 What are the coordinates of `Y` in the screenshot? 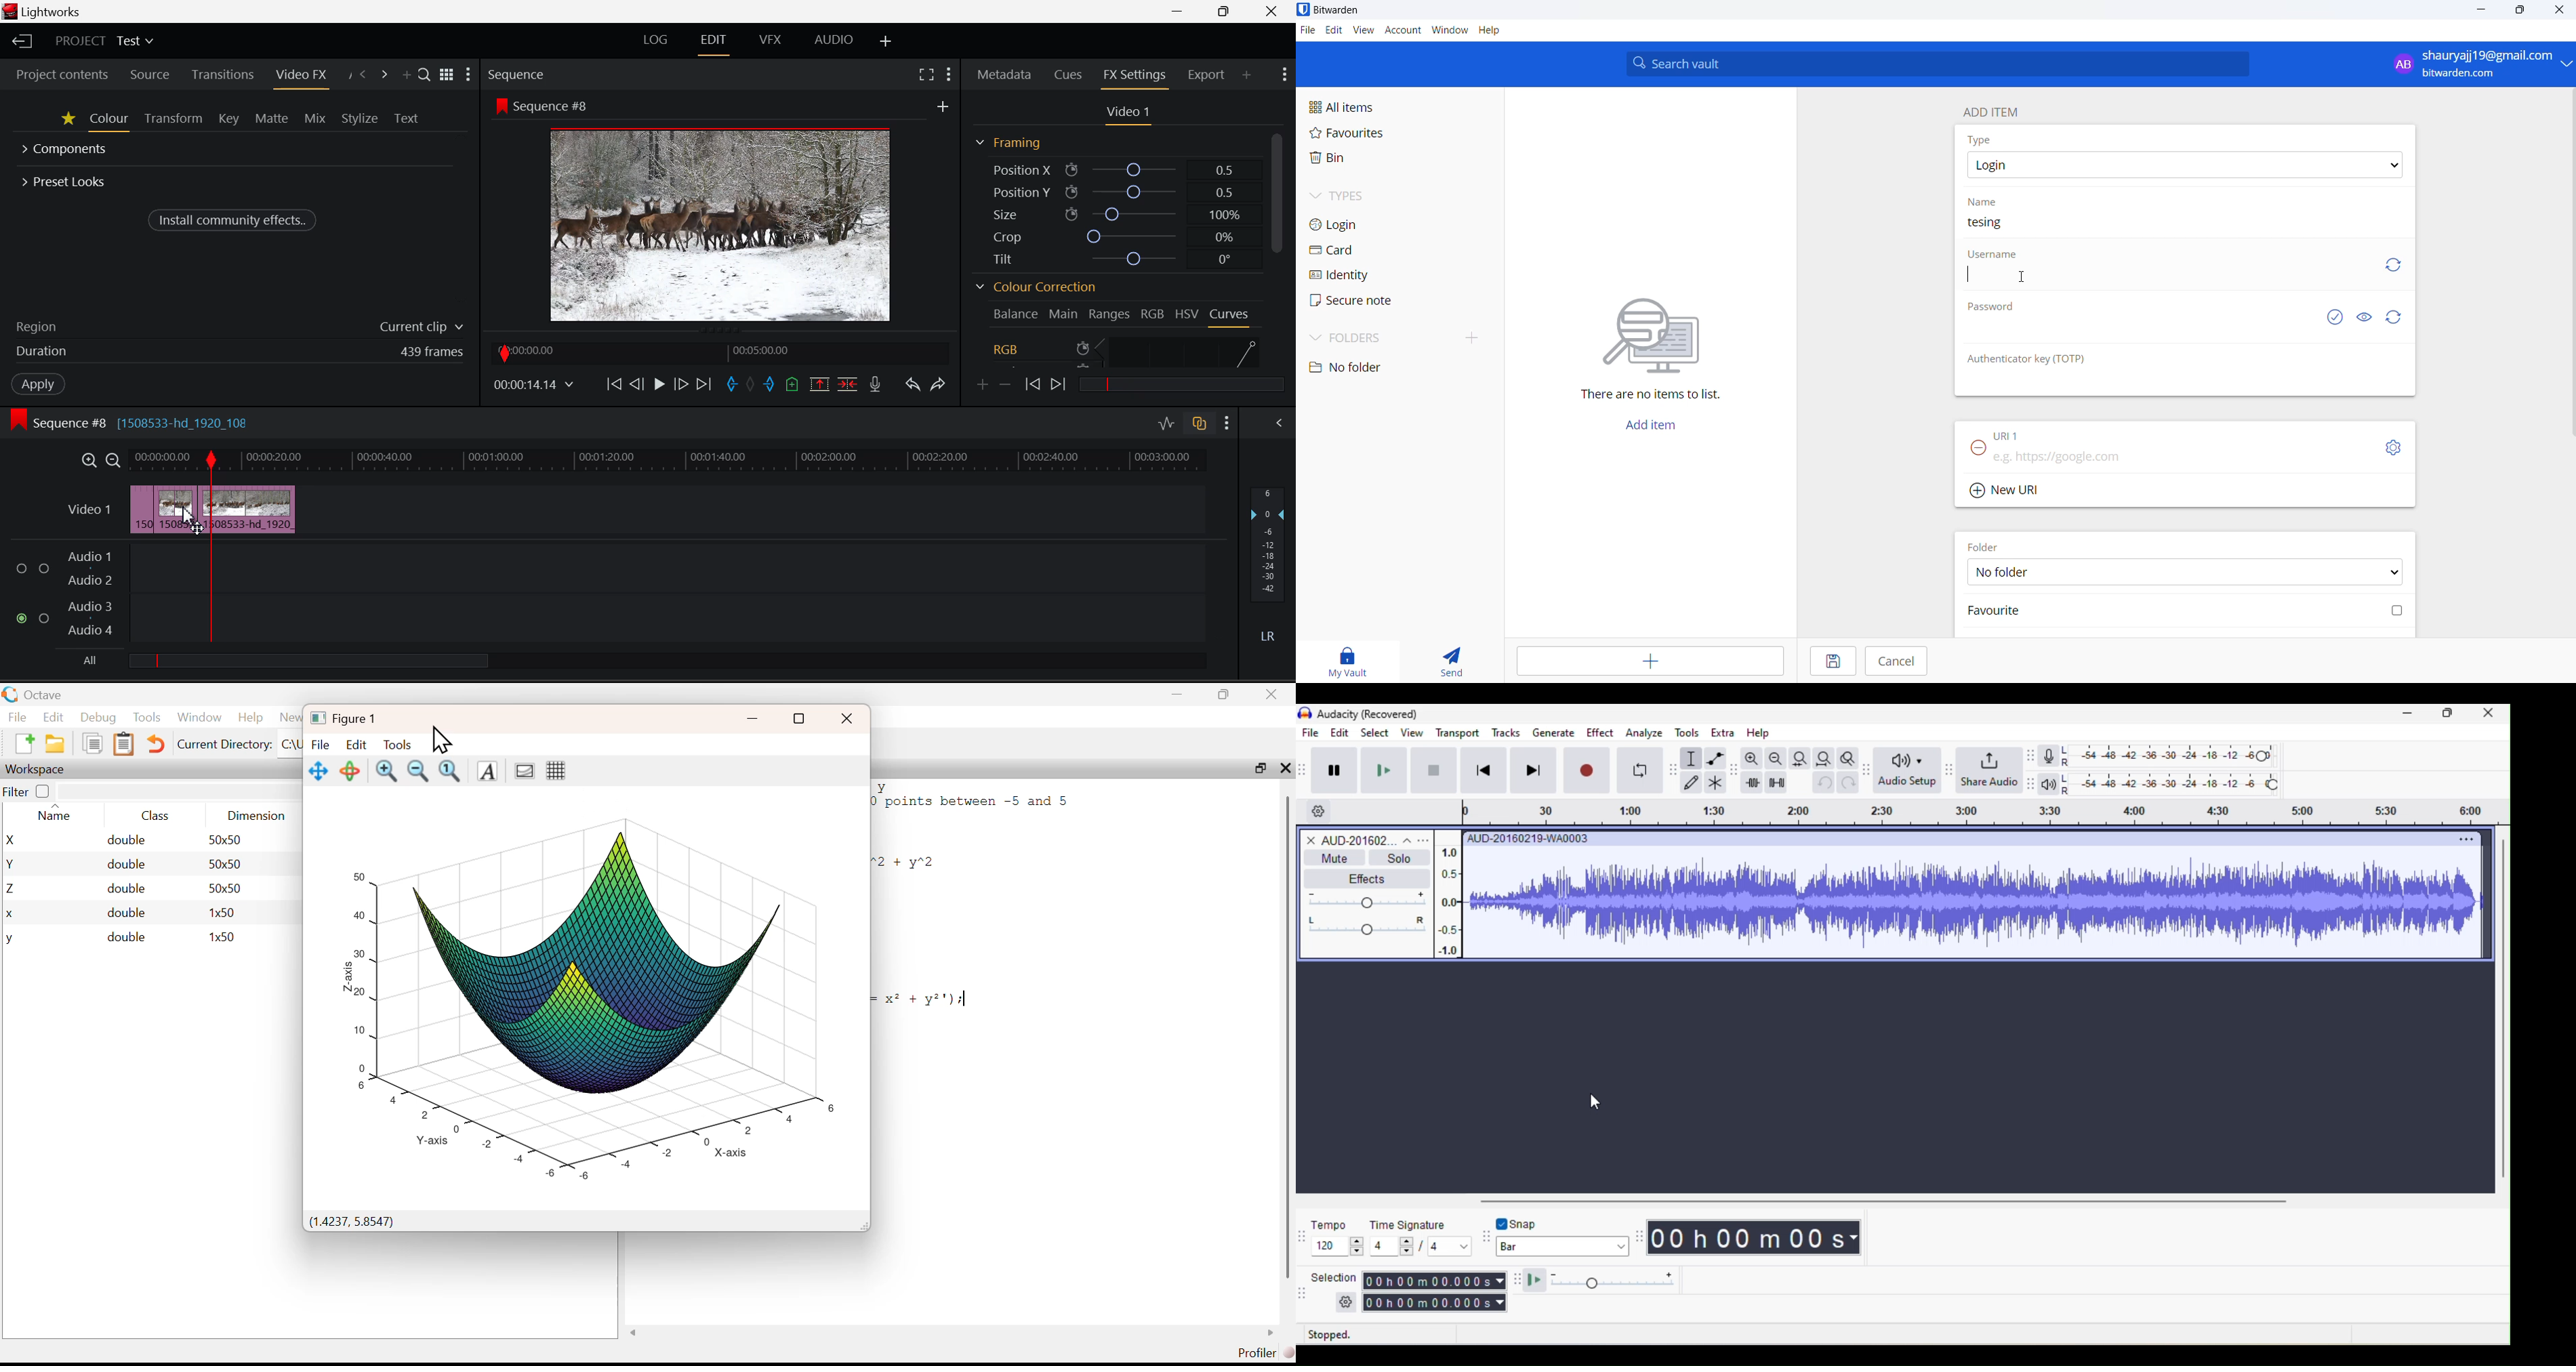 It's located at (11, 864).